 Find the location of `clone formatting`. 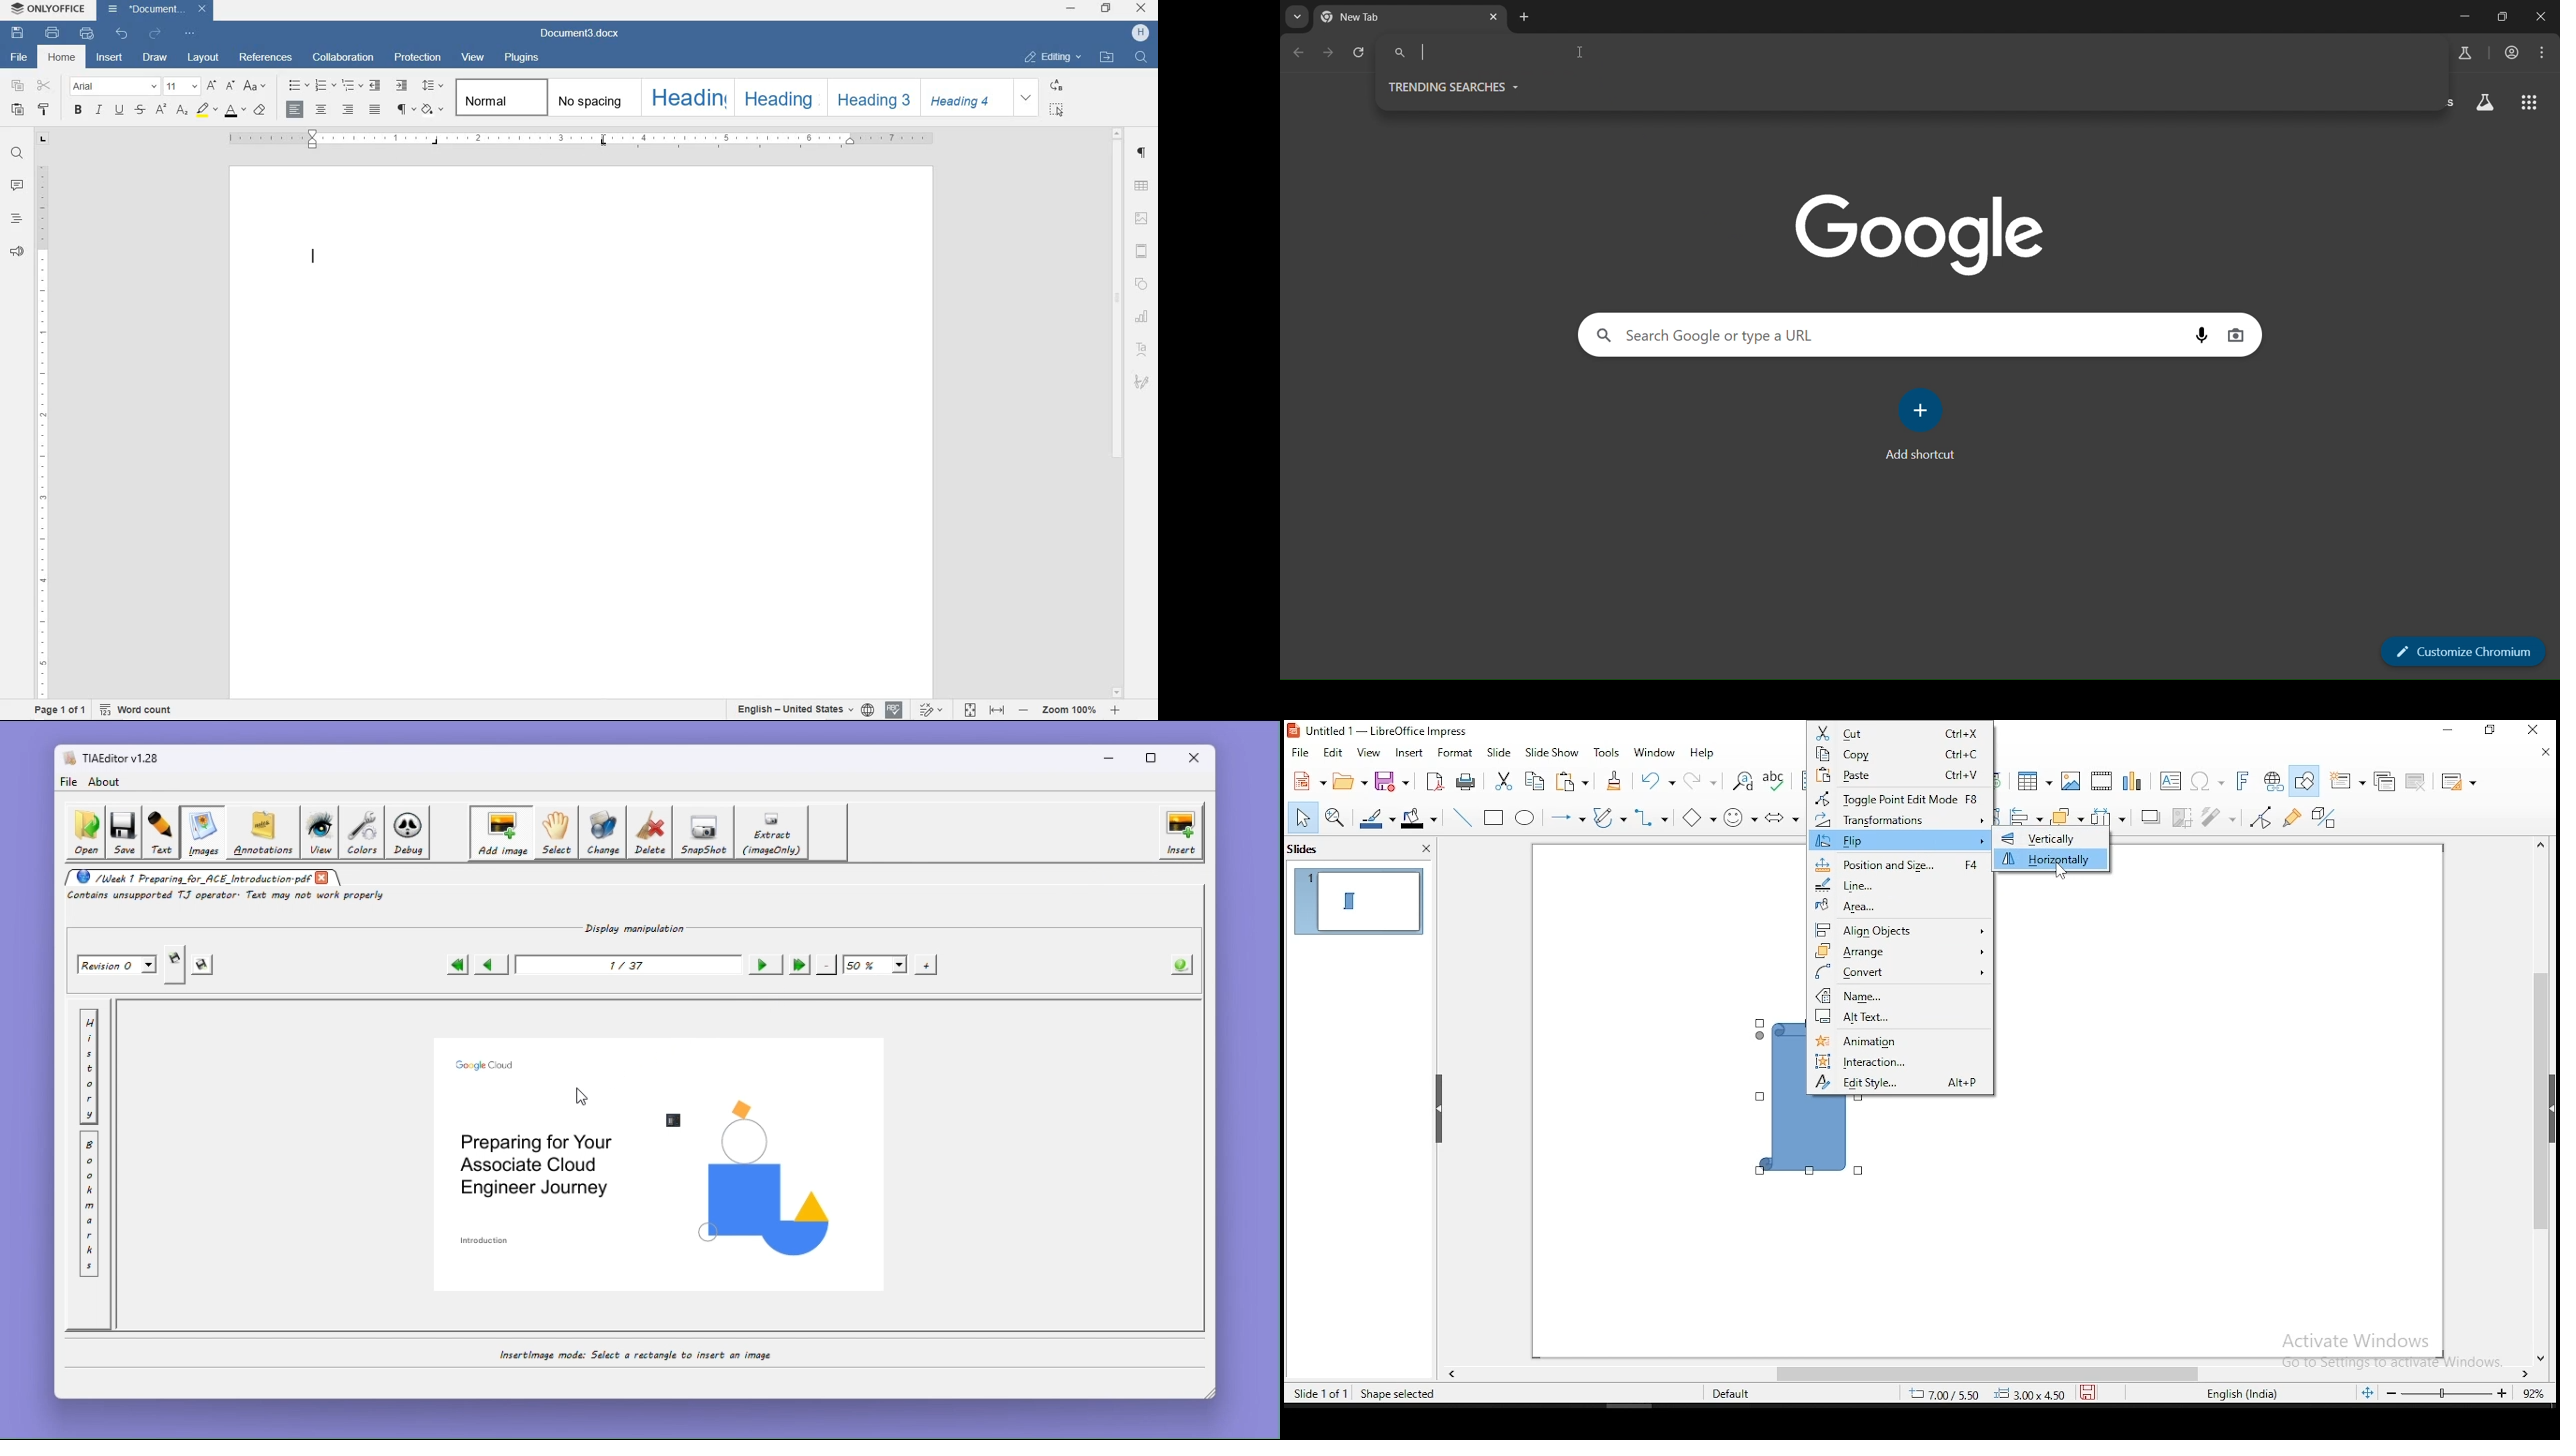

clone formatting is located at coordinates (1613, 779).